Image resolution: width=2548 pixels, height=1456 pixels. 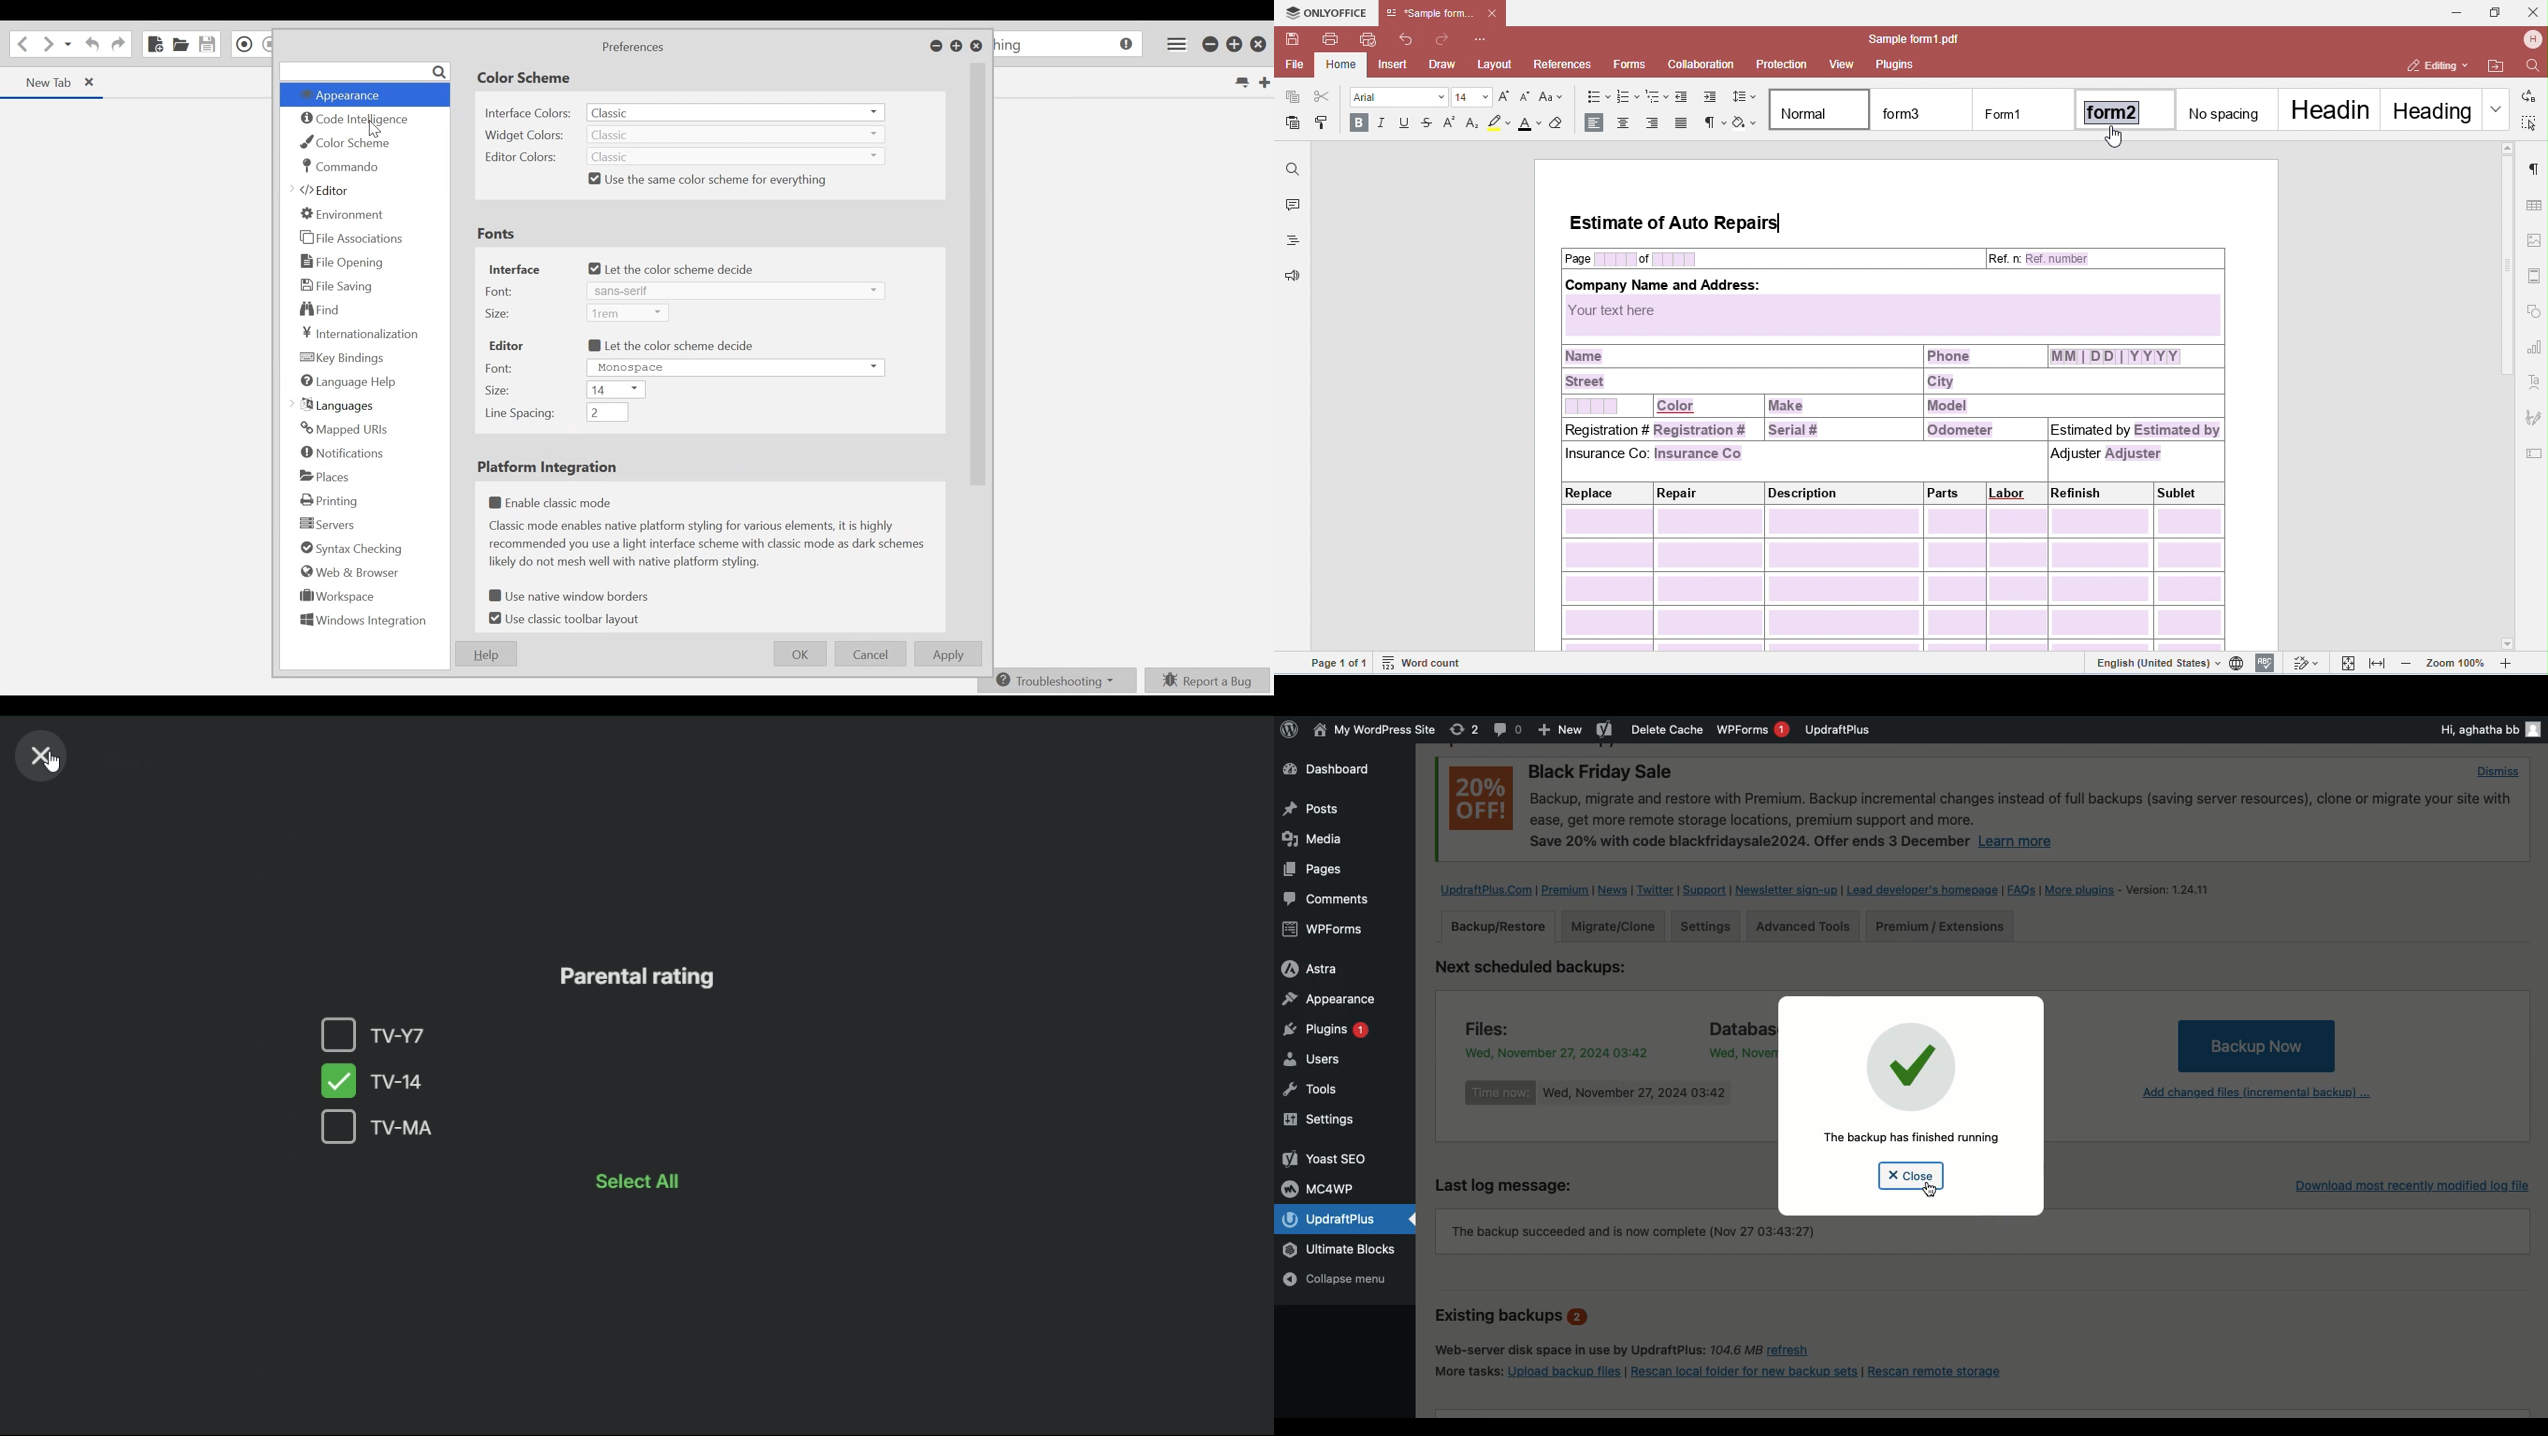 I want to click on UpdraftPlus, so click(x=1838, y=729).